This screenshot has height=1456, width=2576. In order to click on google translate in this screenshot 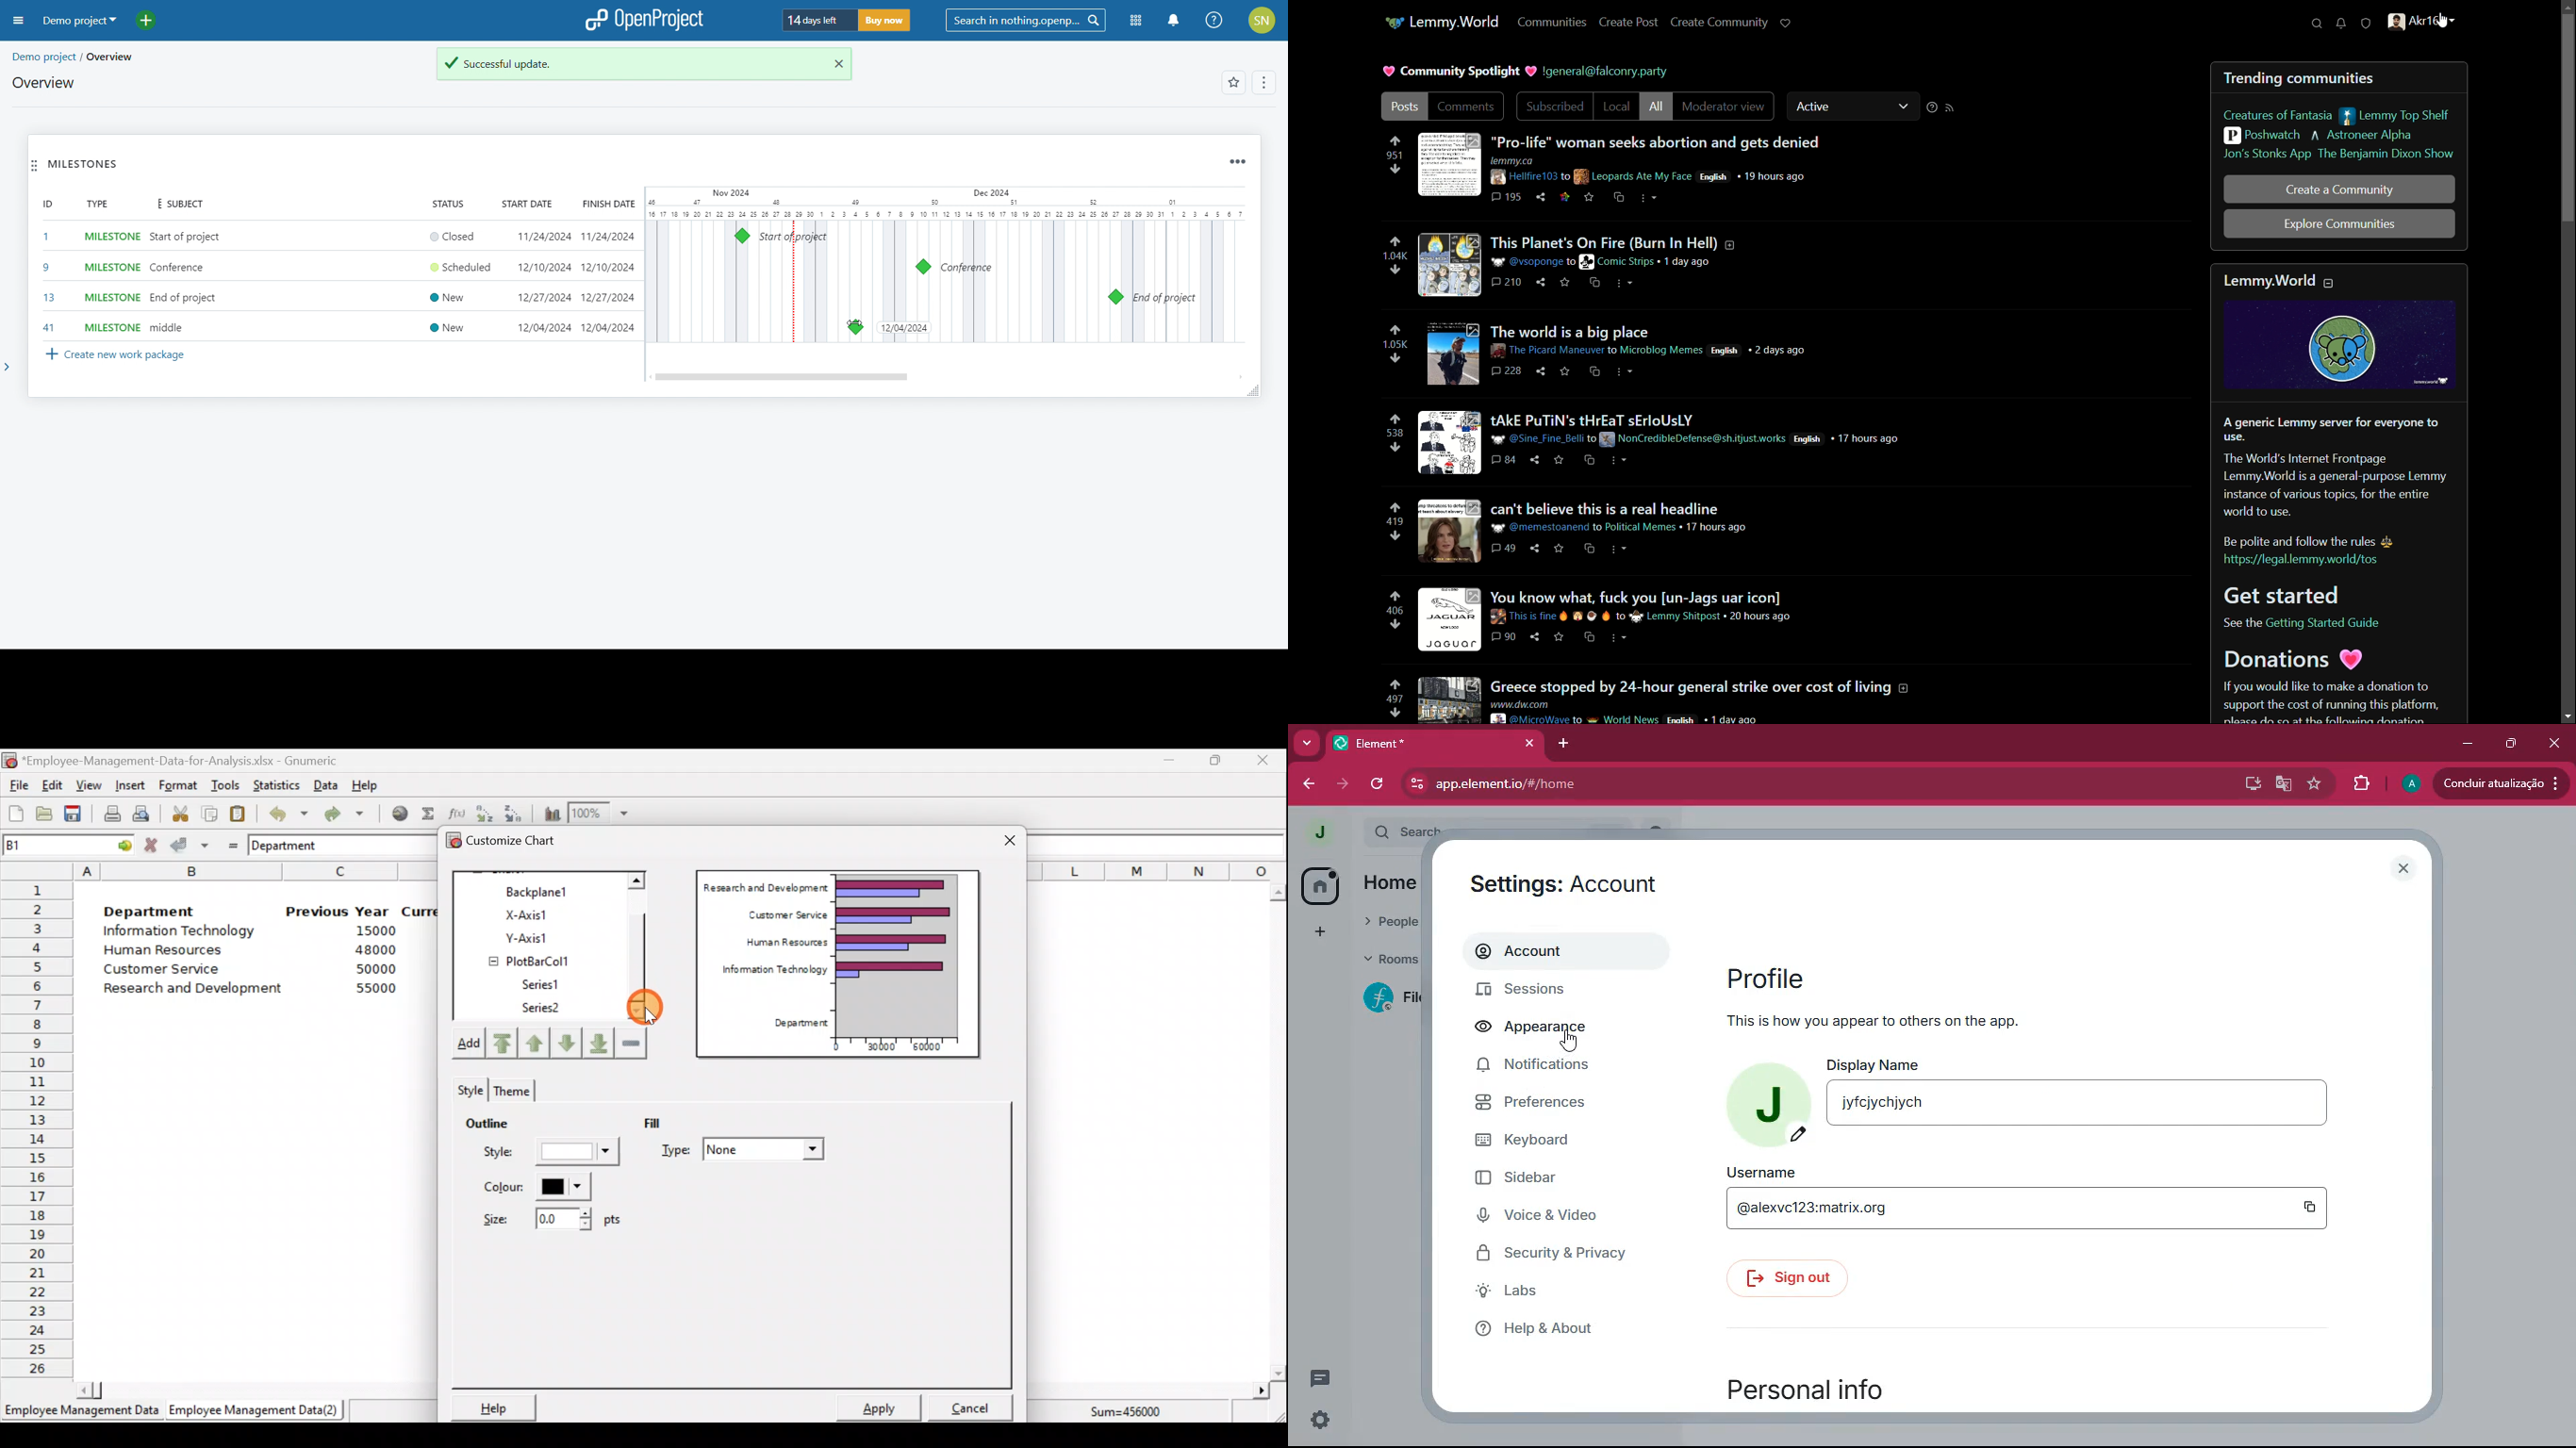, I will do `click(2282, 786)`.